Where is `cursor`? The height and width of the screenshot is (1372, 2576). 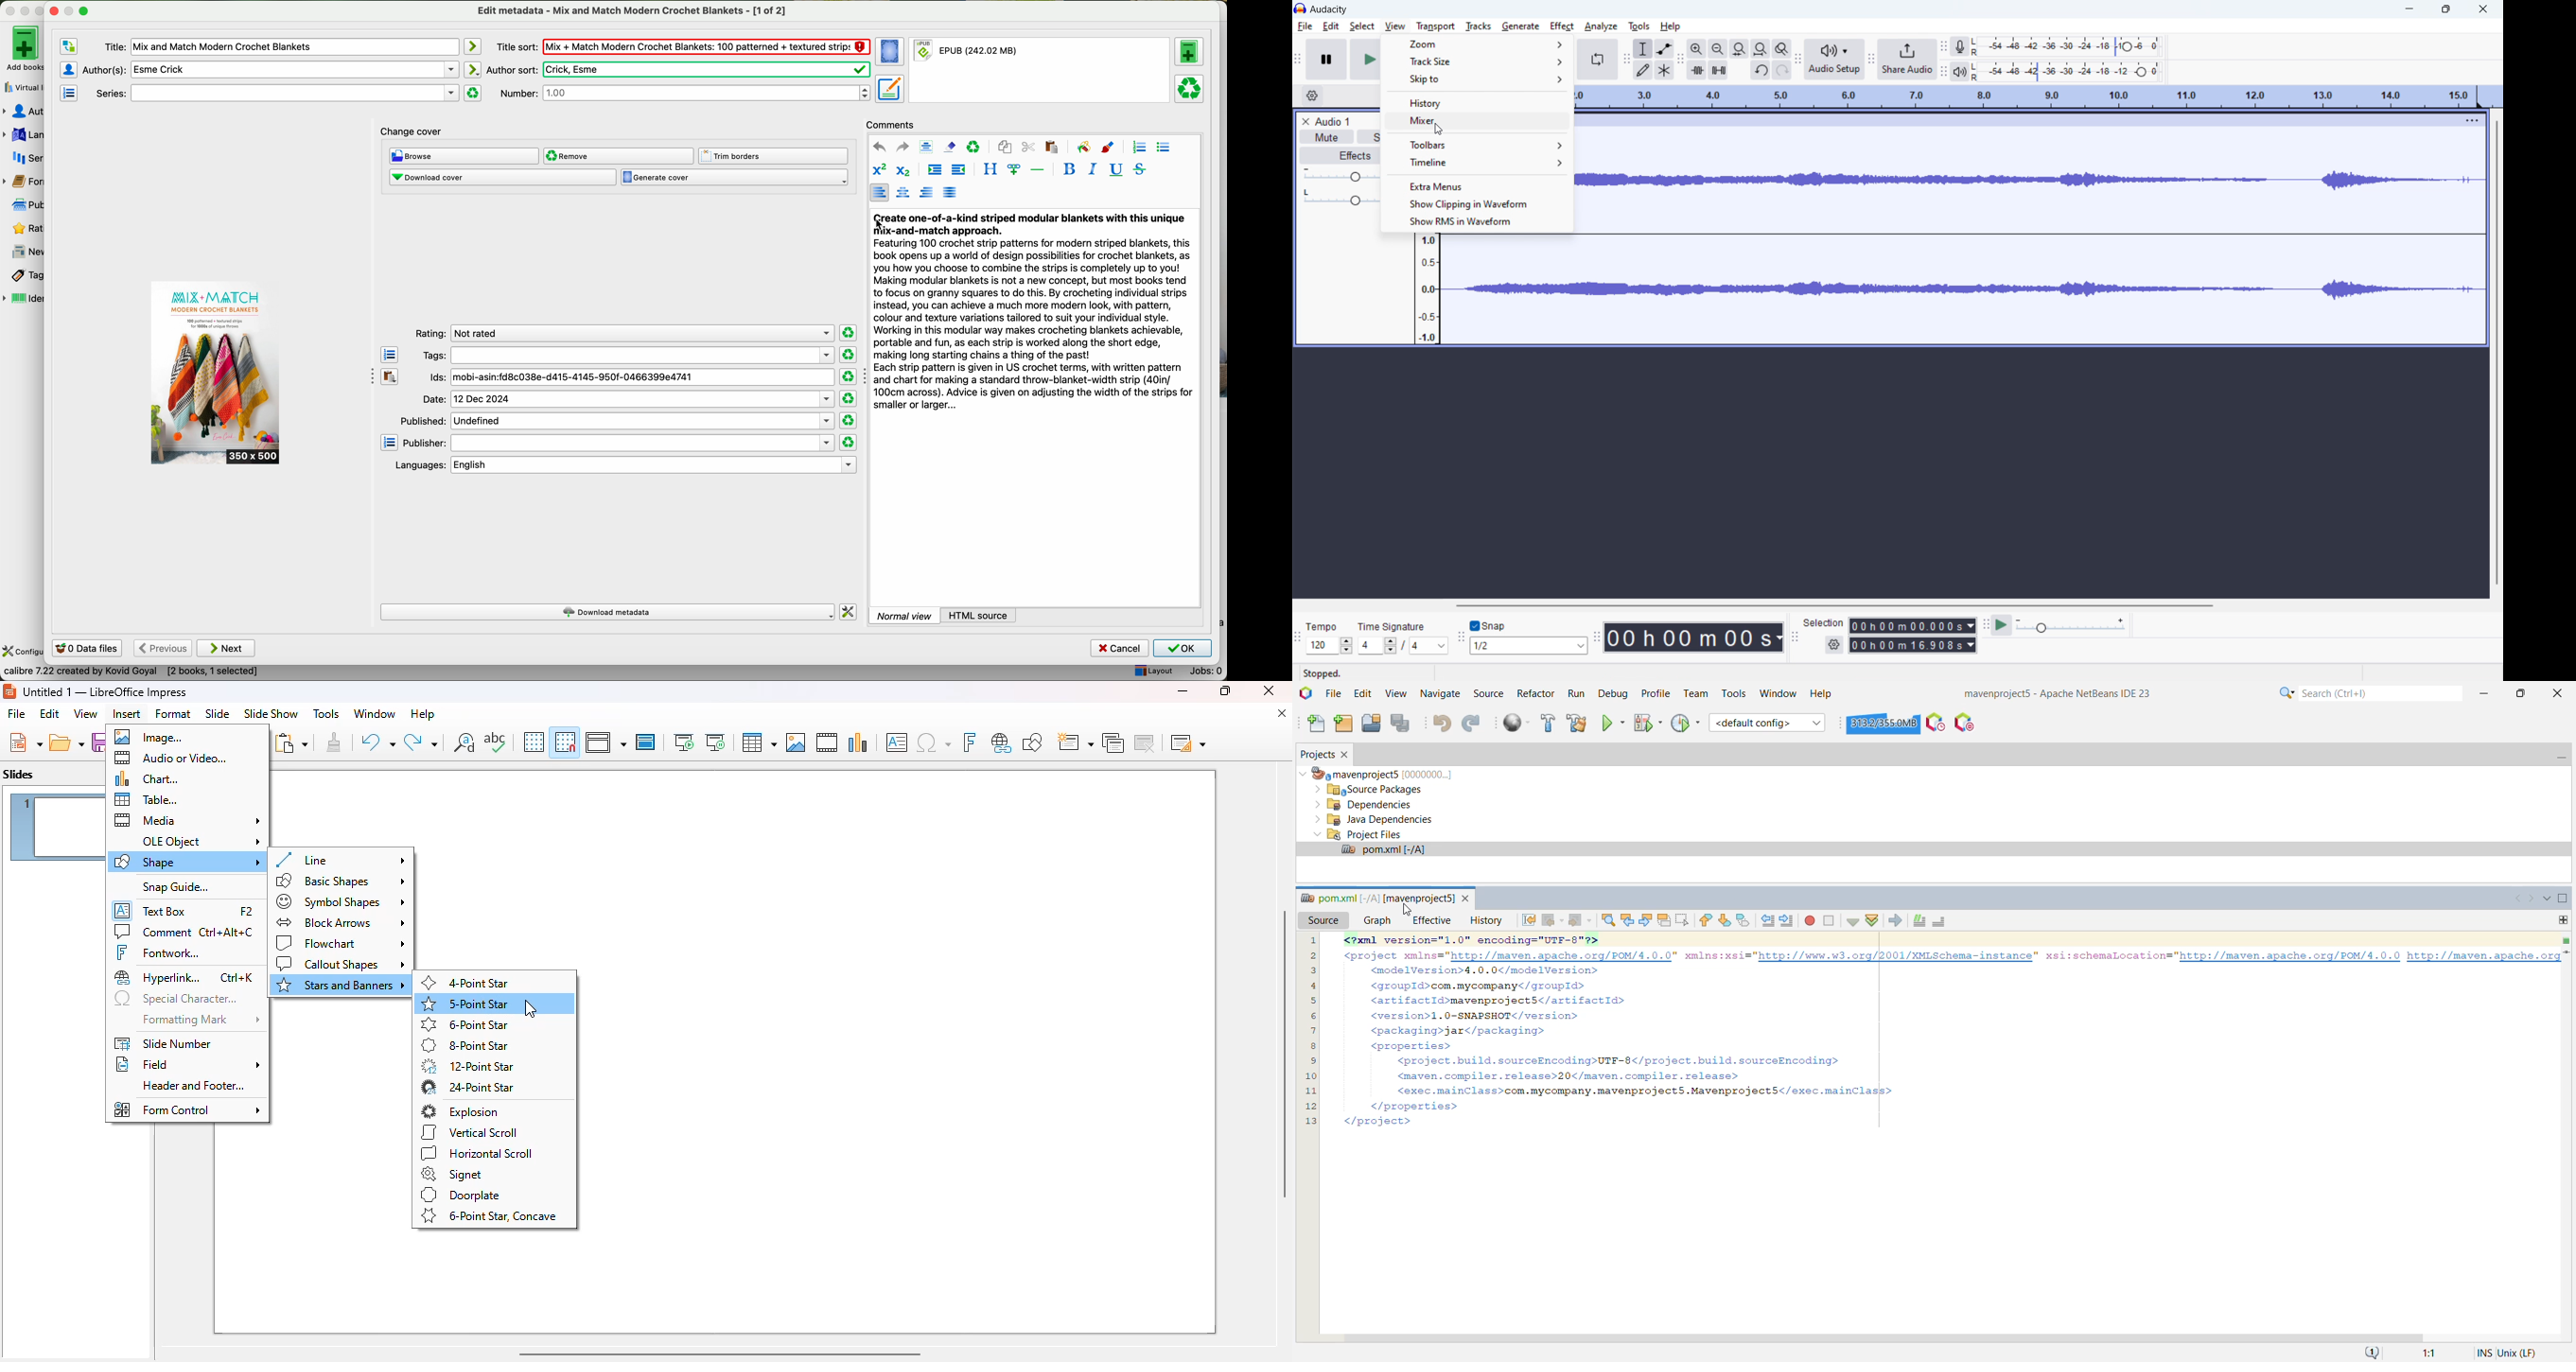
cursor is located at coordinates (531, 1008).